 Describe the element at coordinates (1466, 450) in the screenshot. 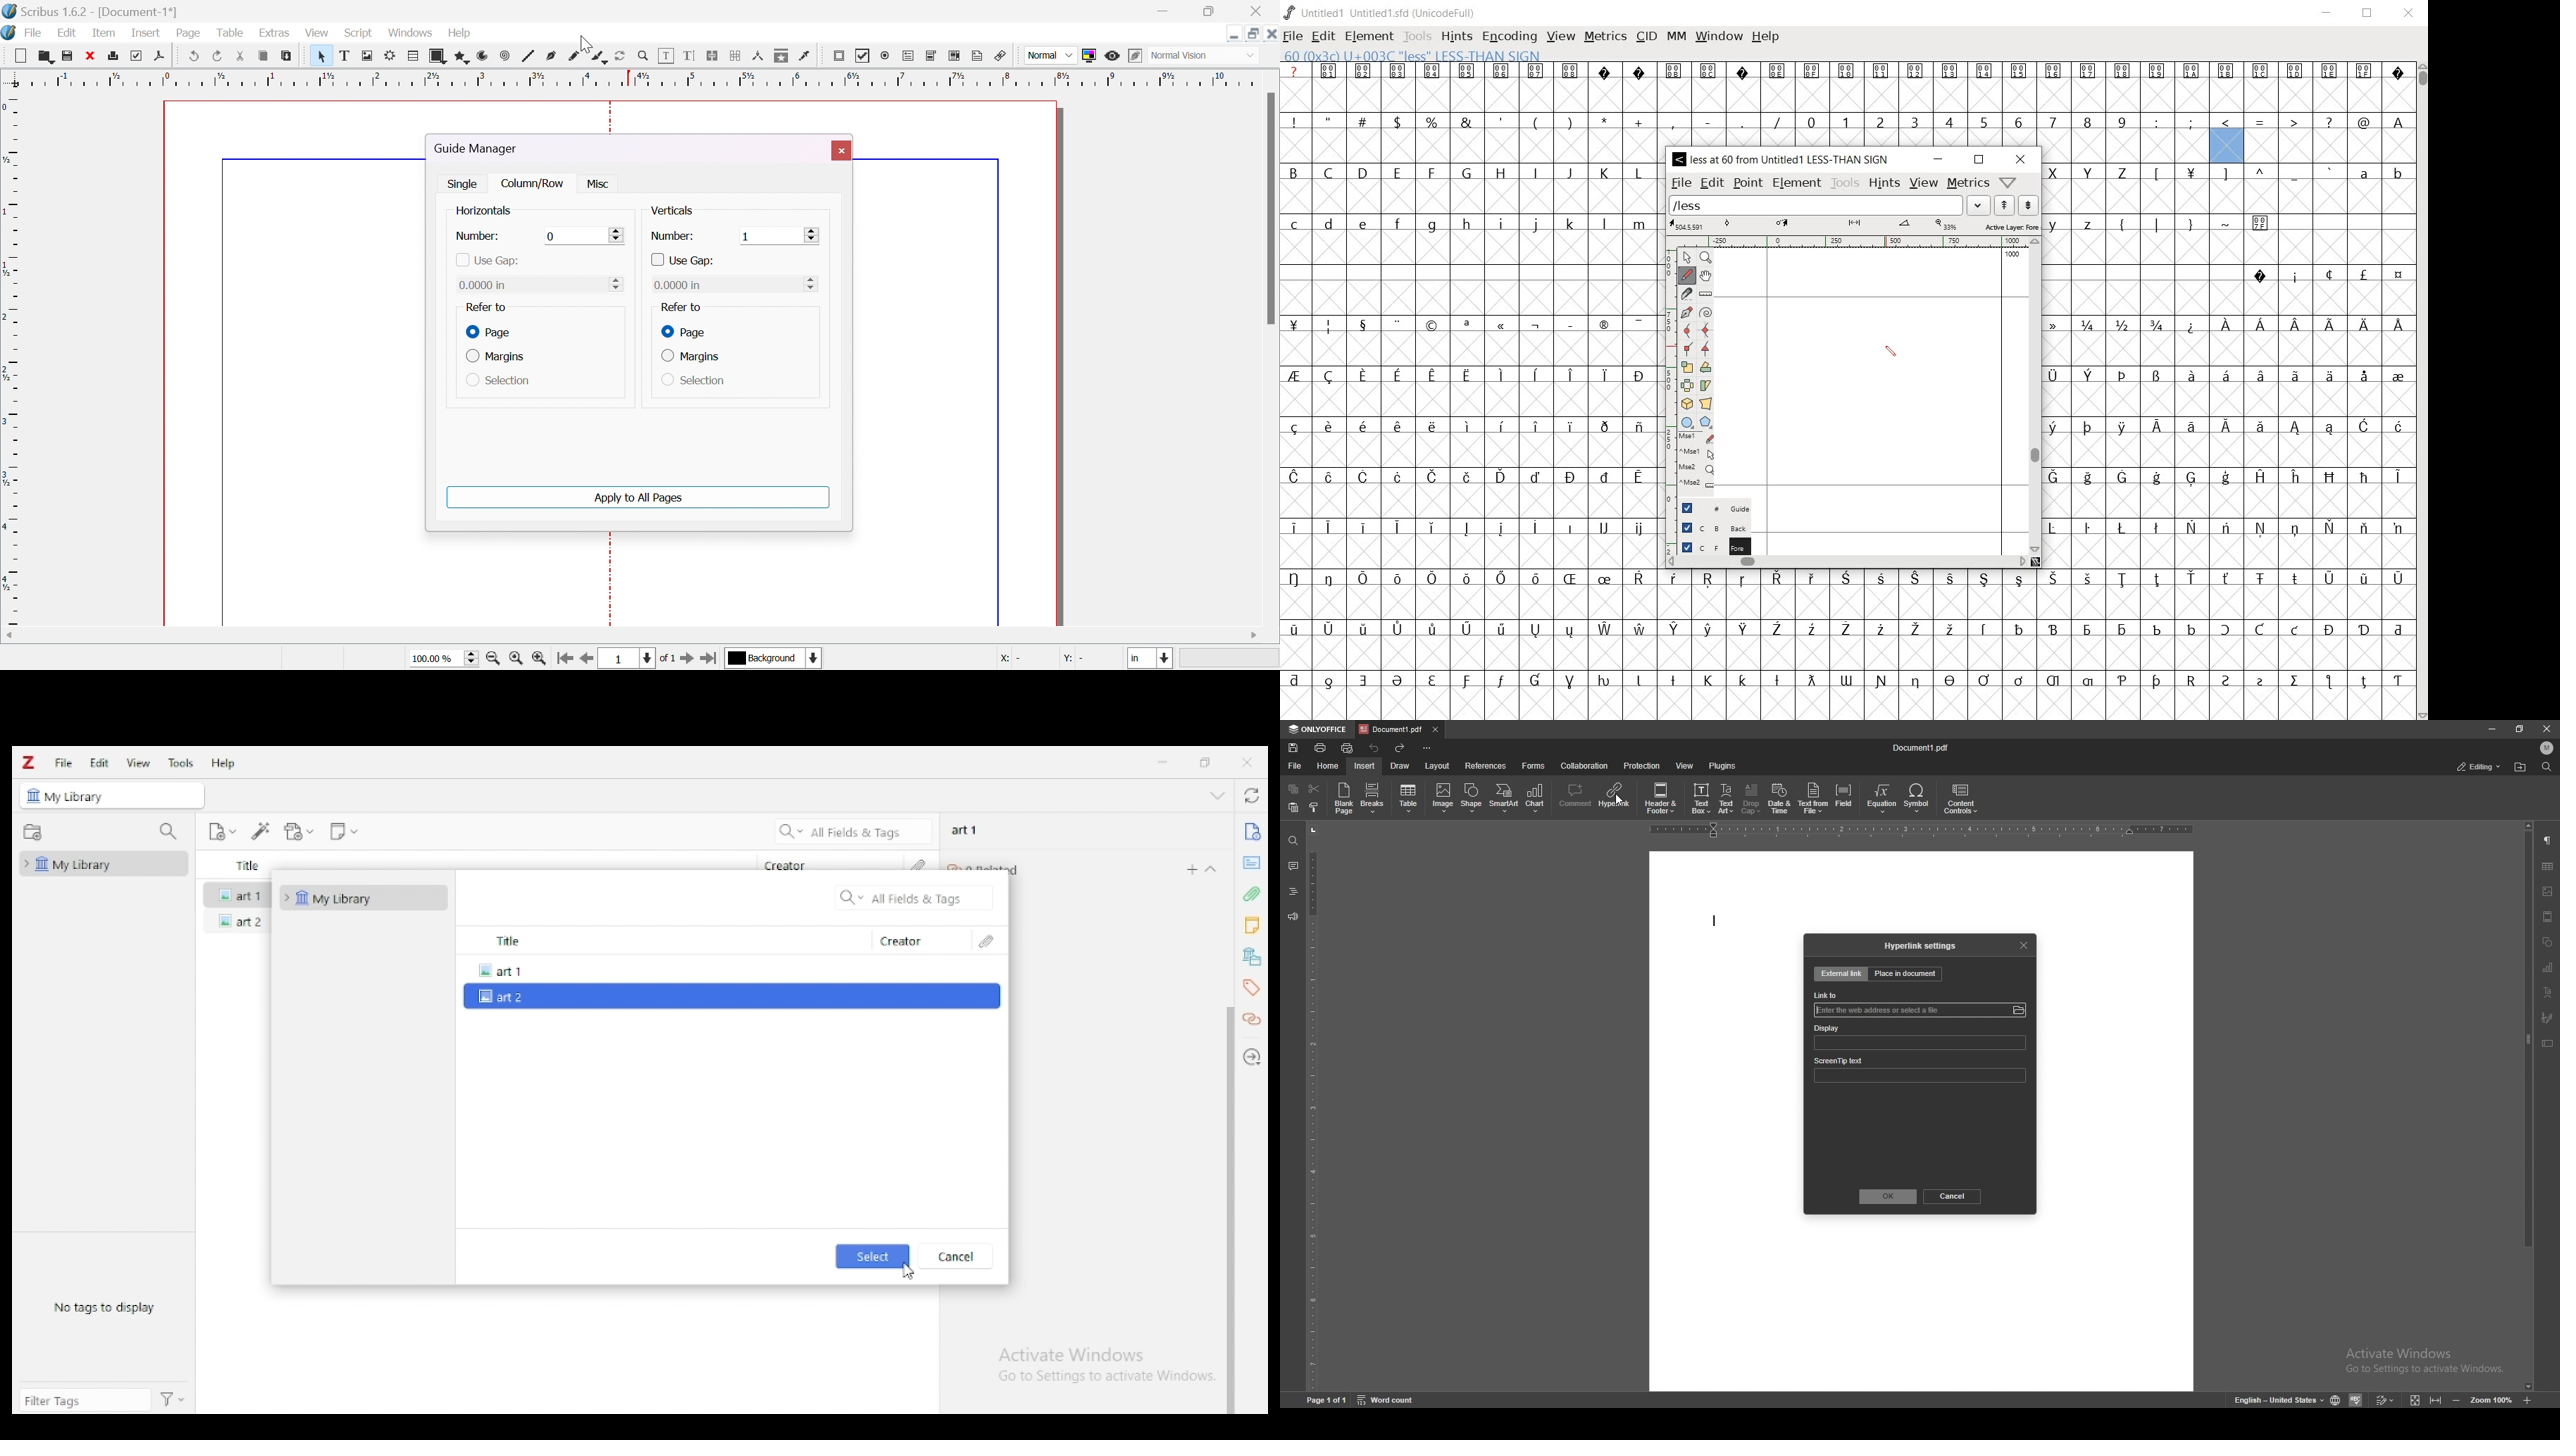

I see `empty cells` at that location.